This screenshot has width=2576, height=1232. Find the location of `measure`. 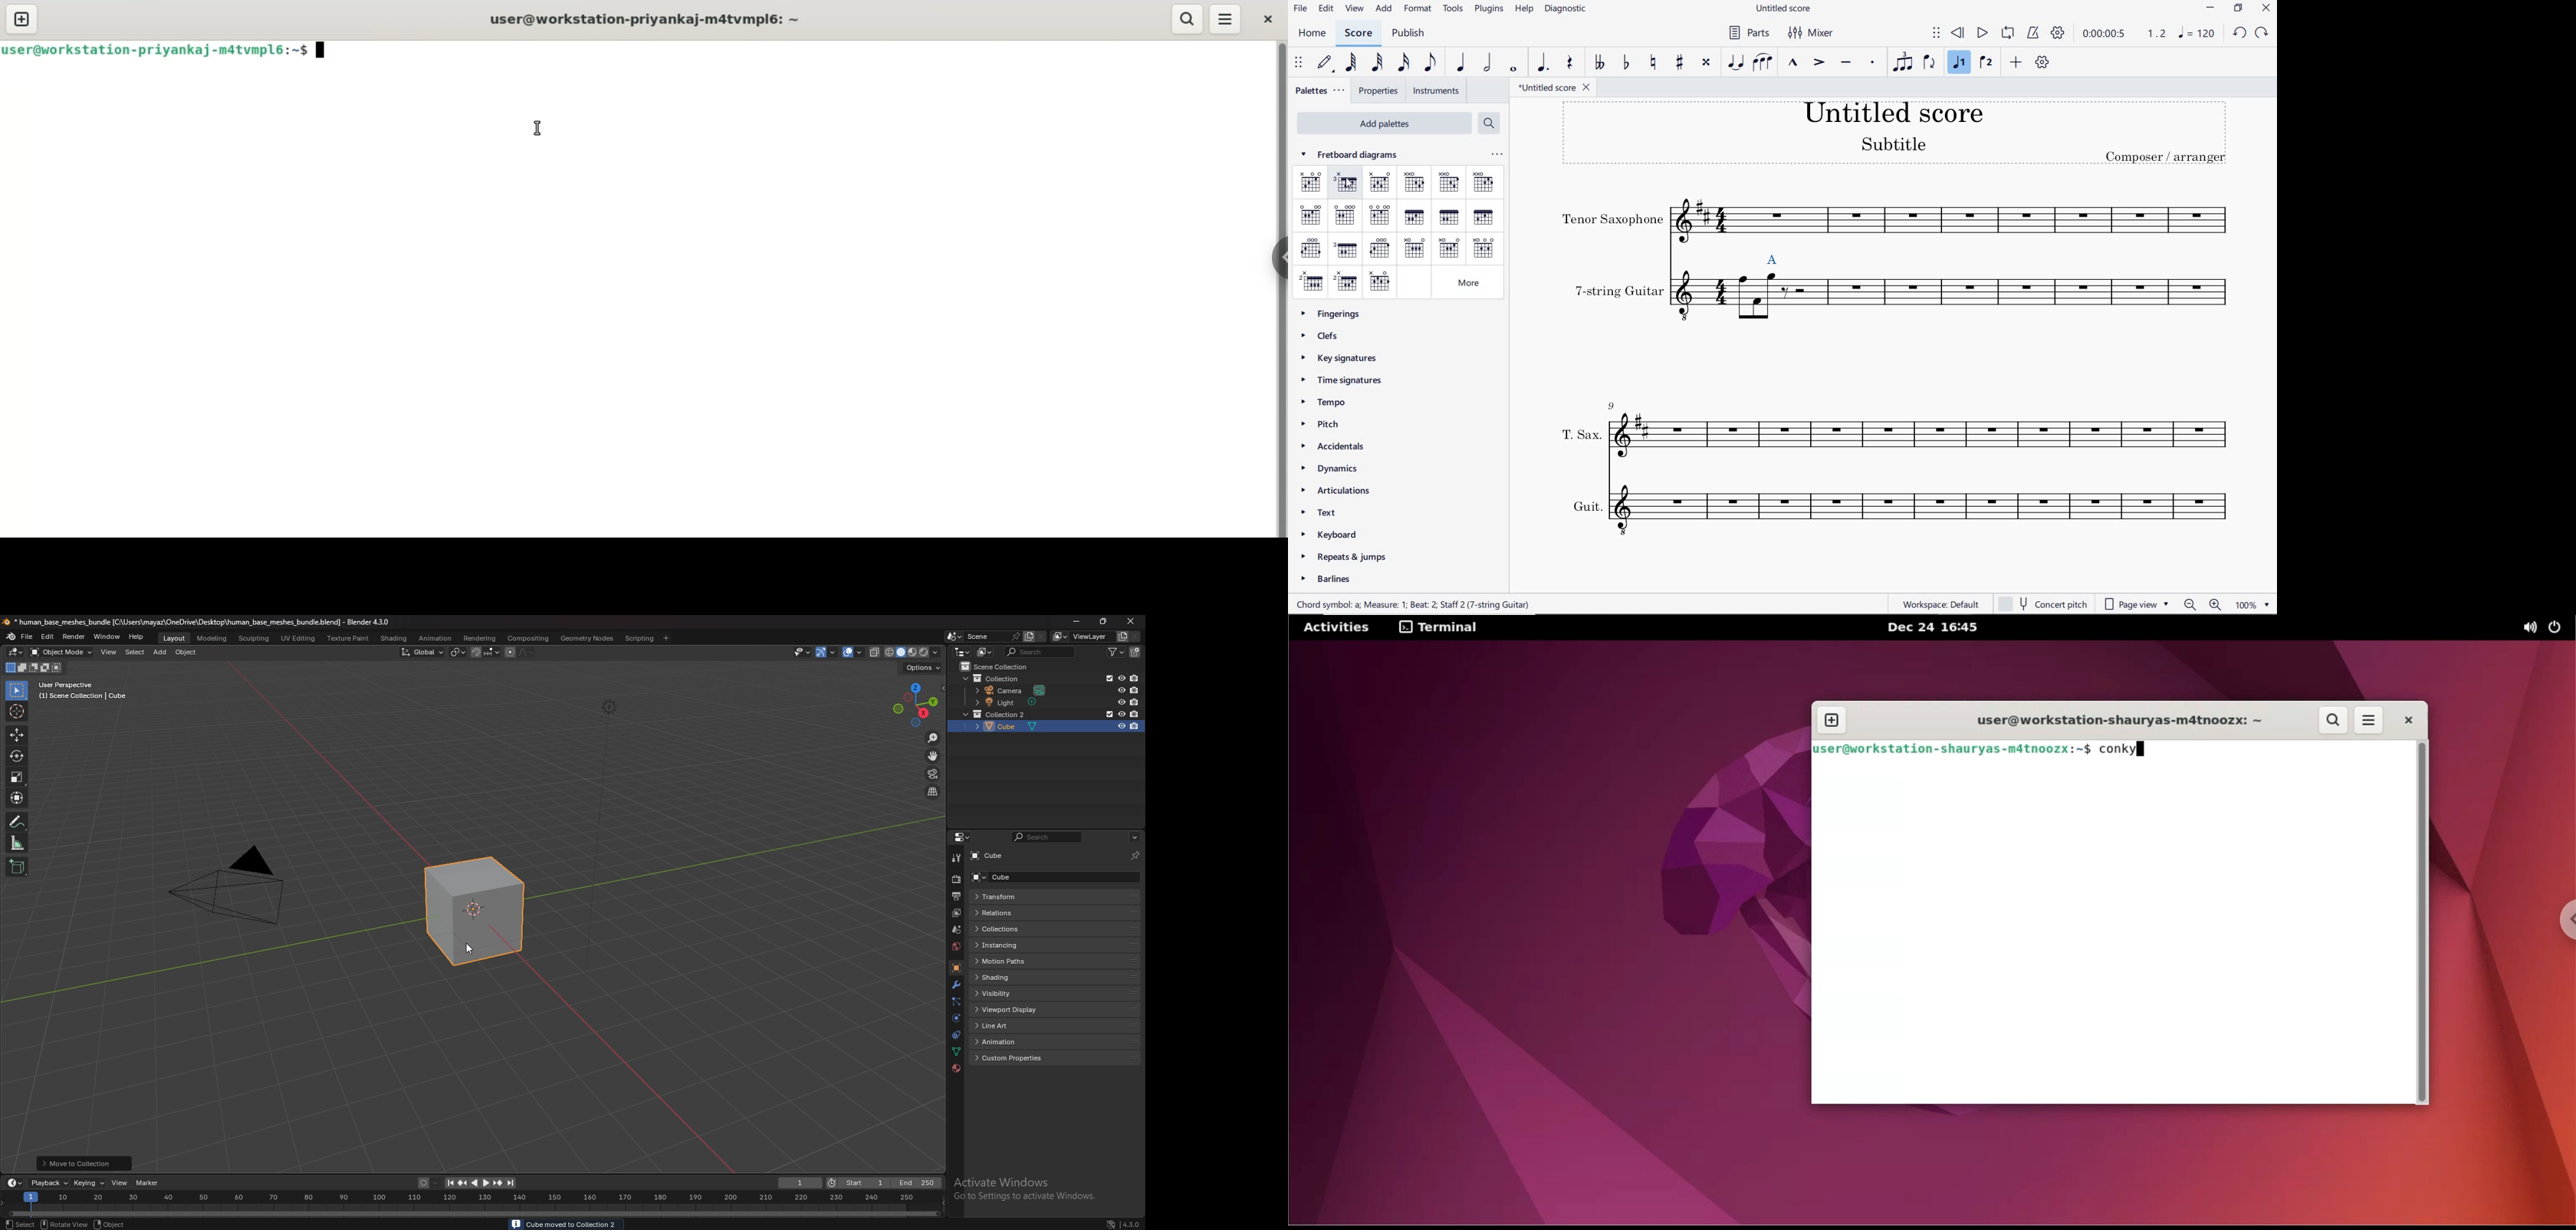

measure is located at coordinates (17, 843).